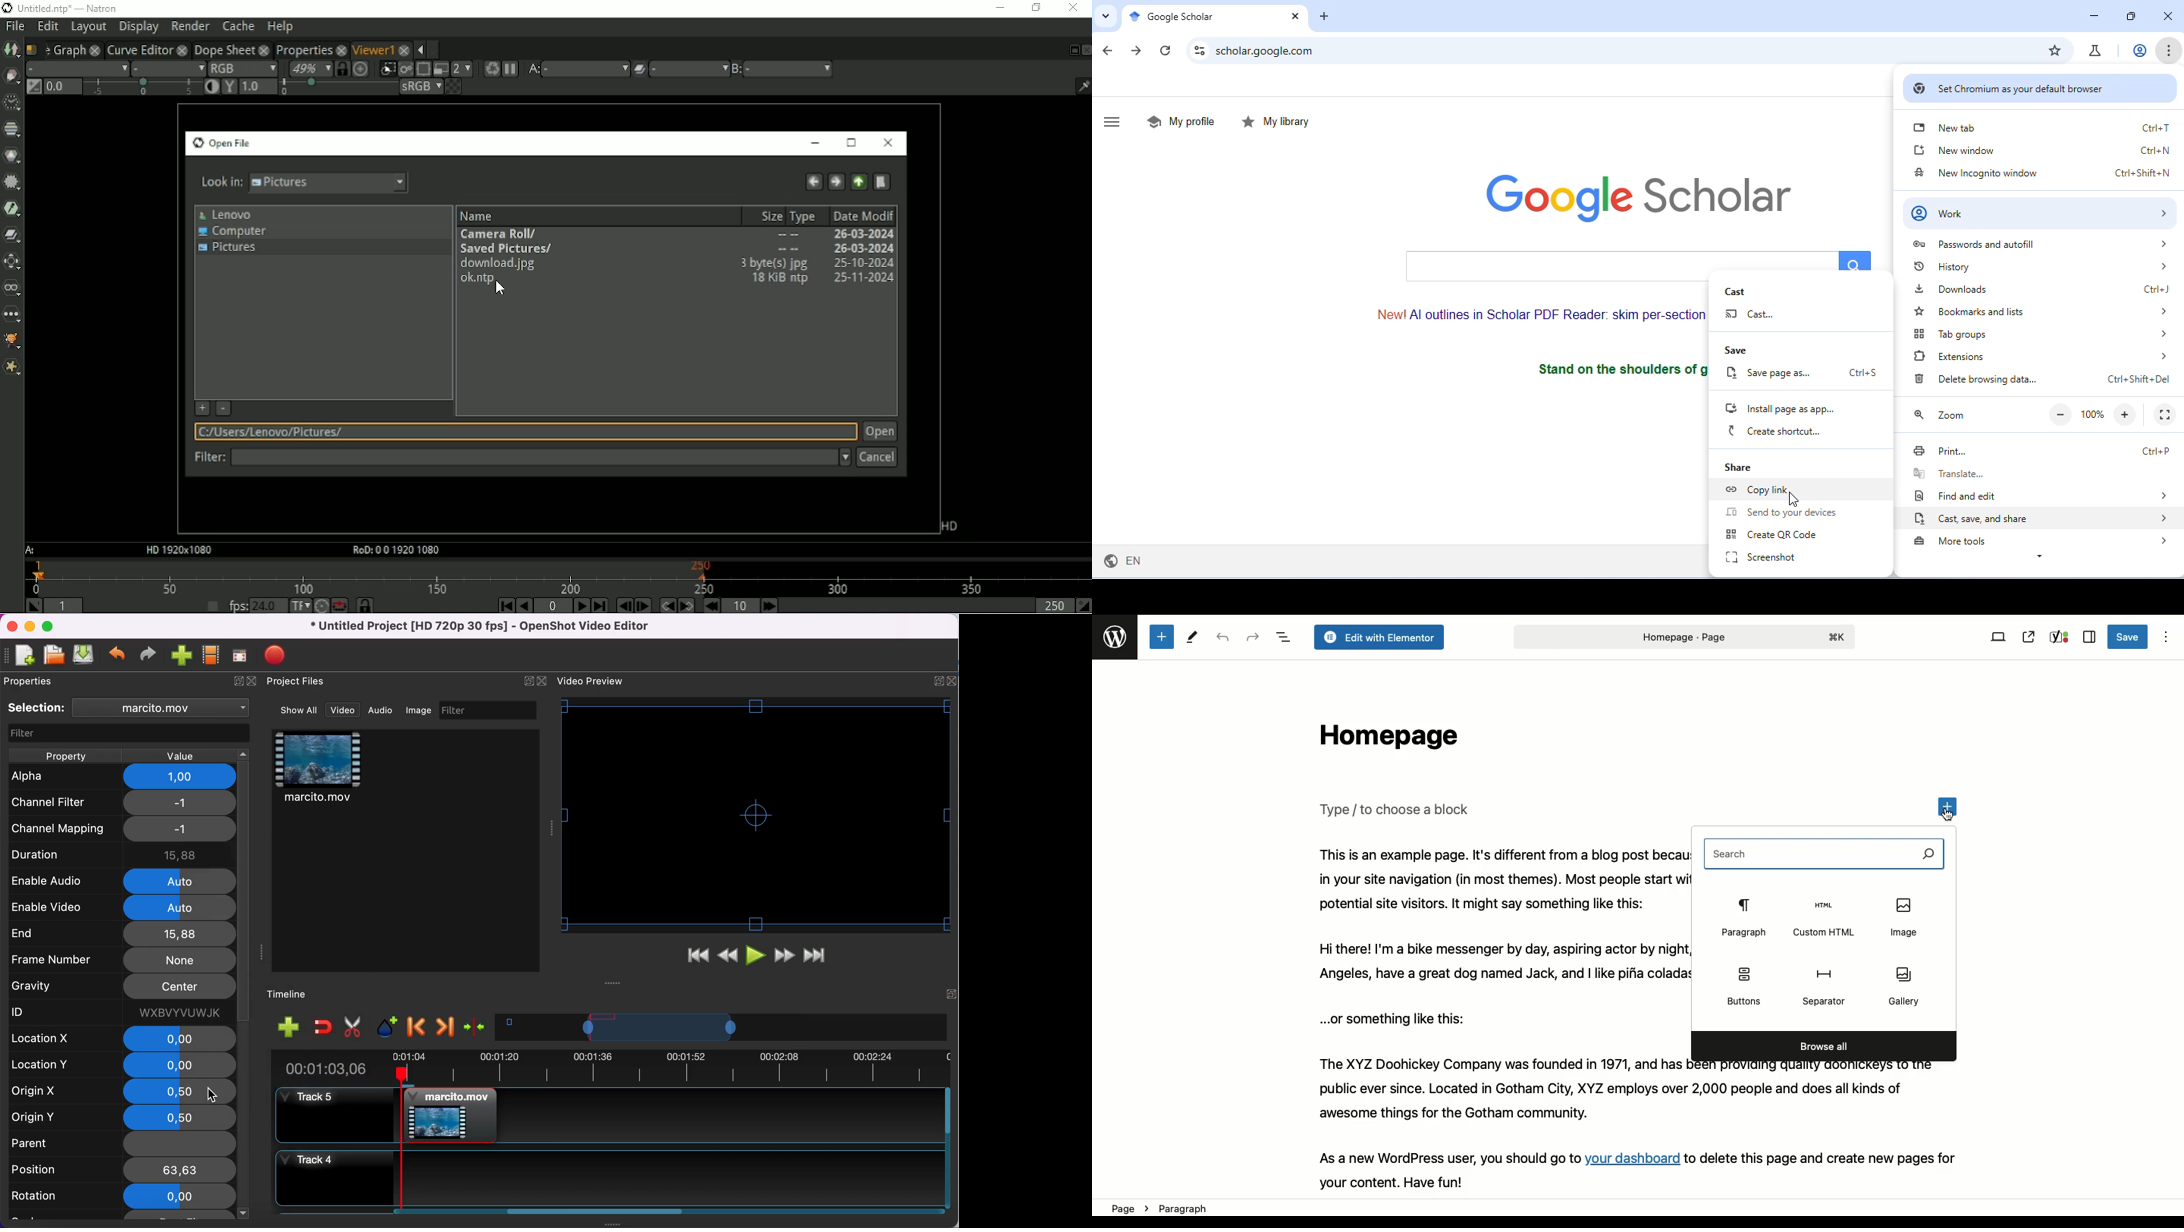 The width and height of the screenshot is (2184, 1232). What do you see at coordinates (2042, 173) in the screenshot?
I see `new incognito window` at bounding box center [2042, 173].